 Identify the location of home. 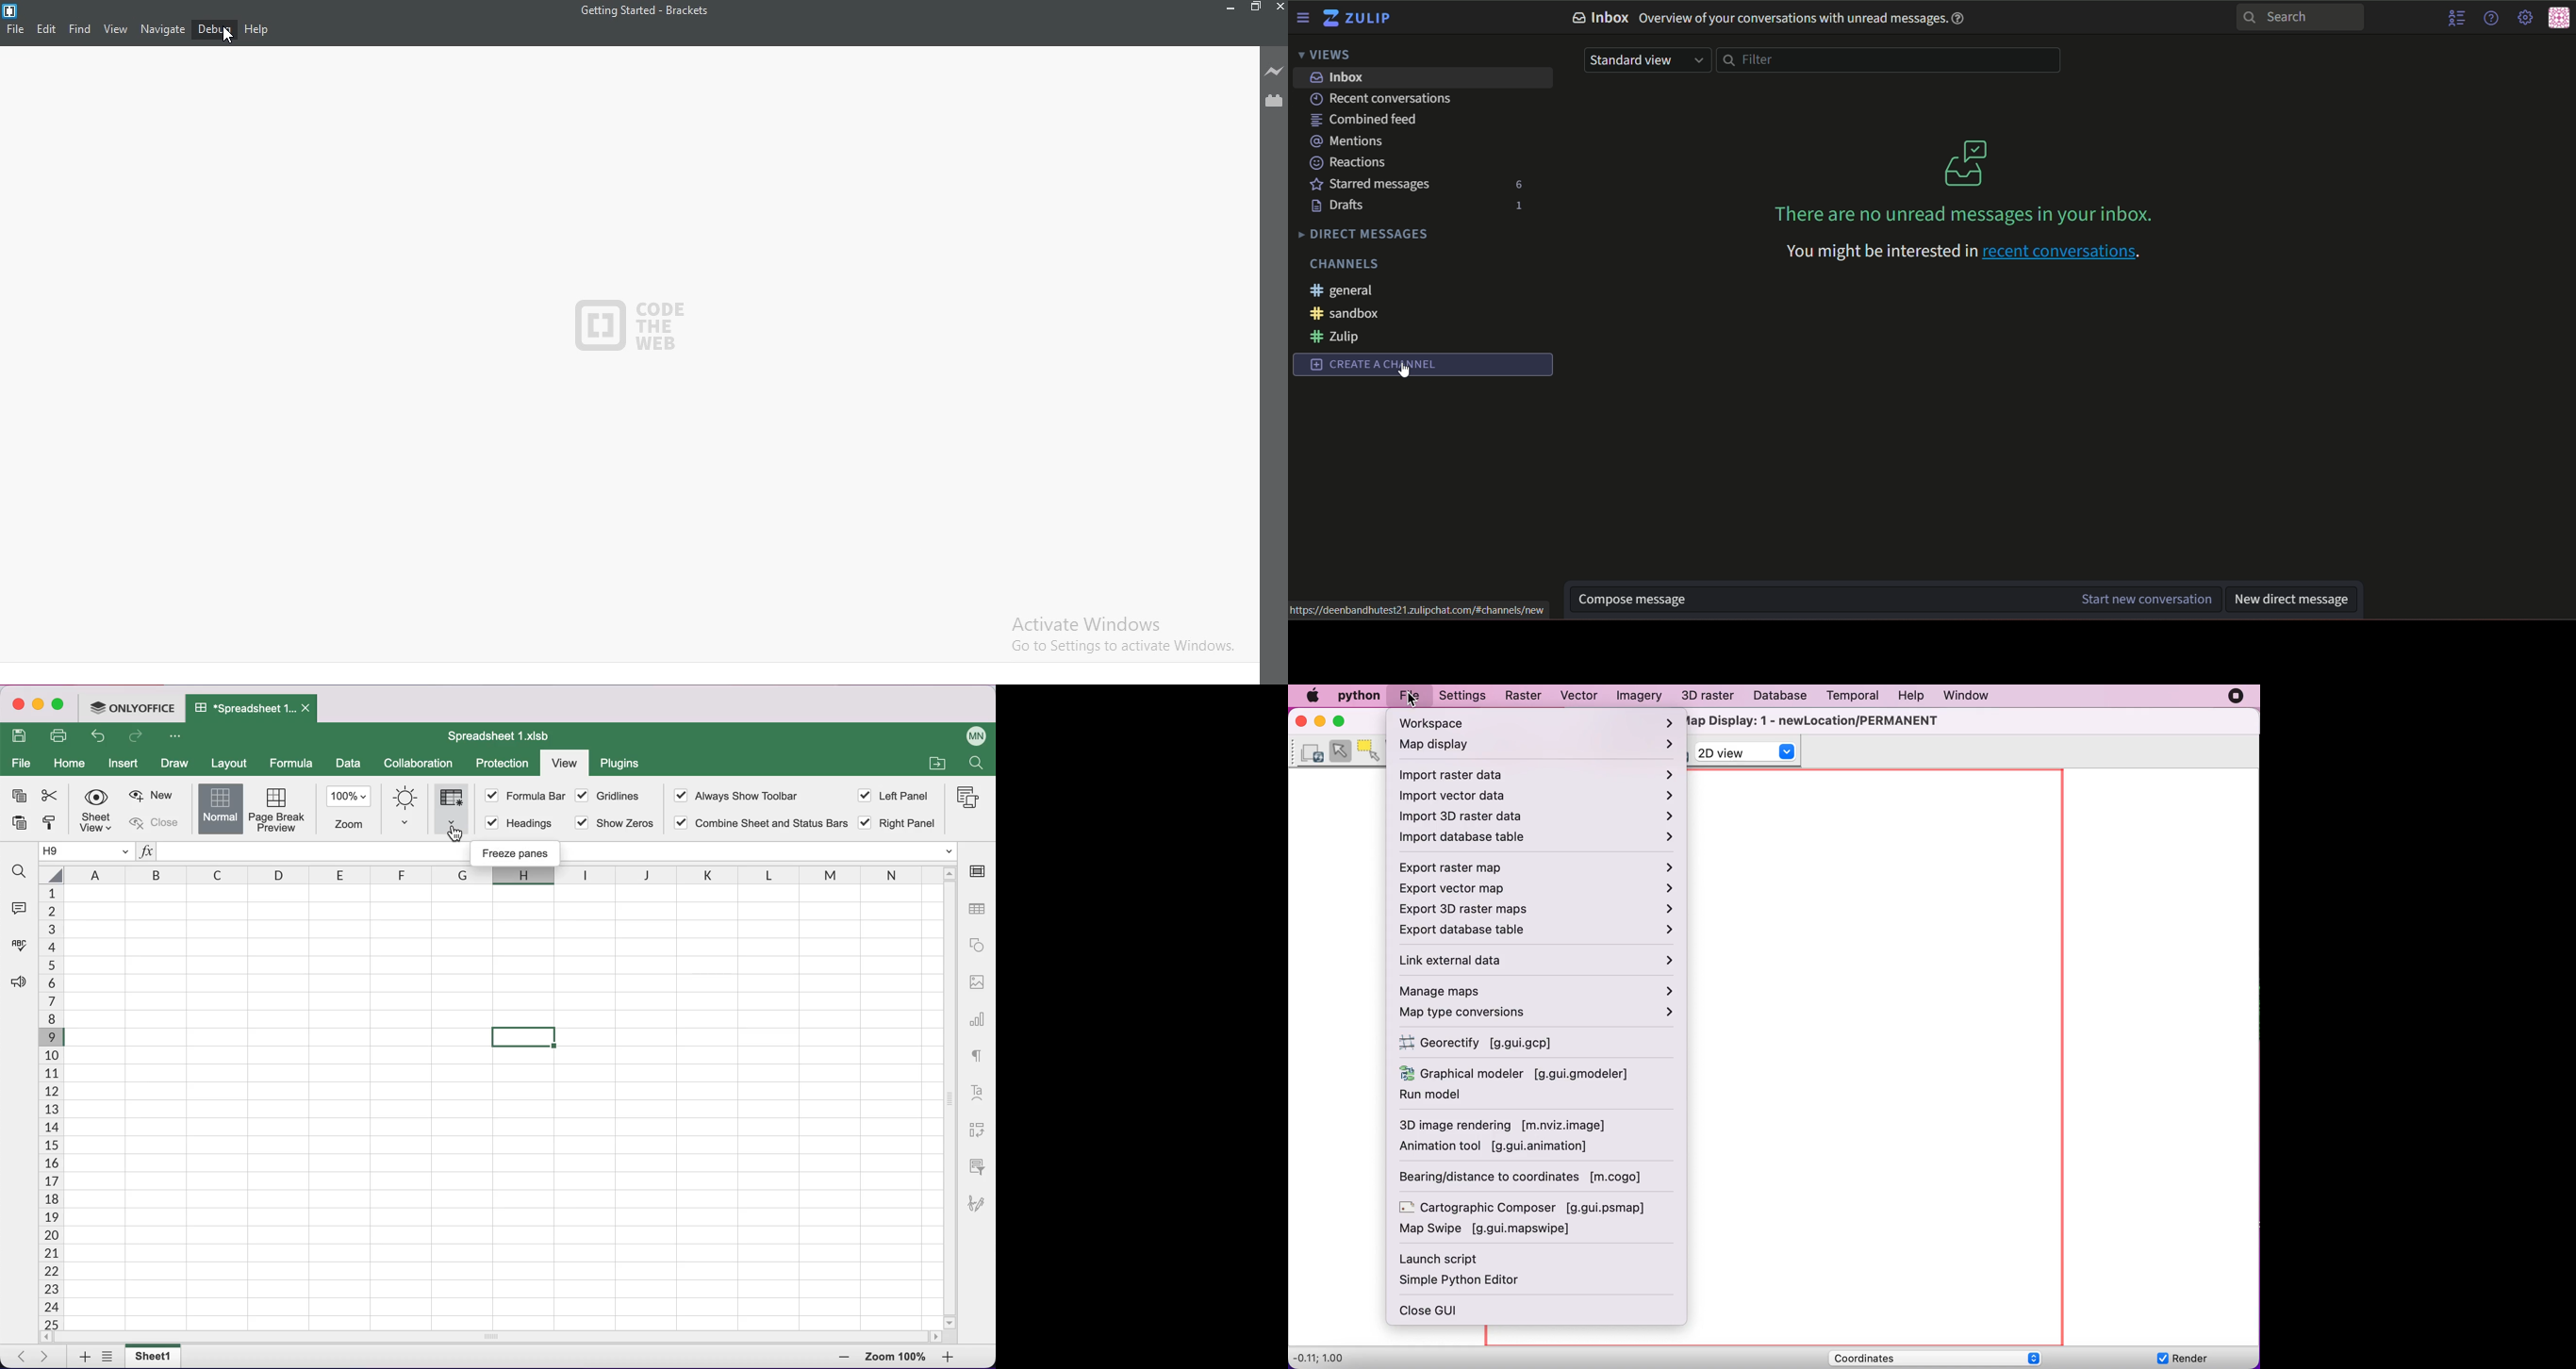
(70, 763).